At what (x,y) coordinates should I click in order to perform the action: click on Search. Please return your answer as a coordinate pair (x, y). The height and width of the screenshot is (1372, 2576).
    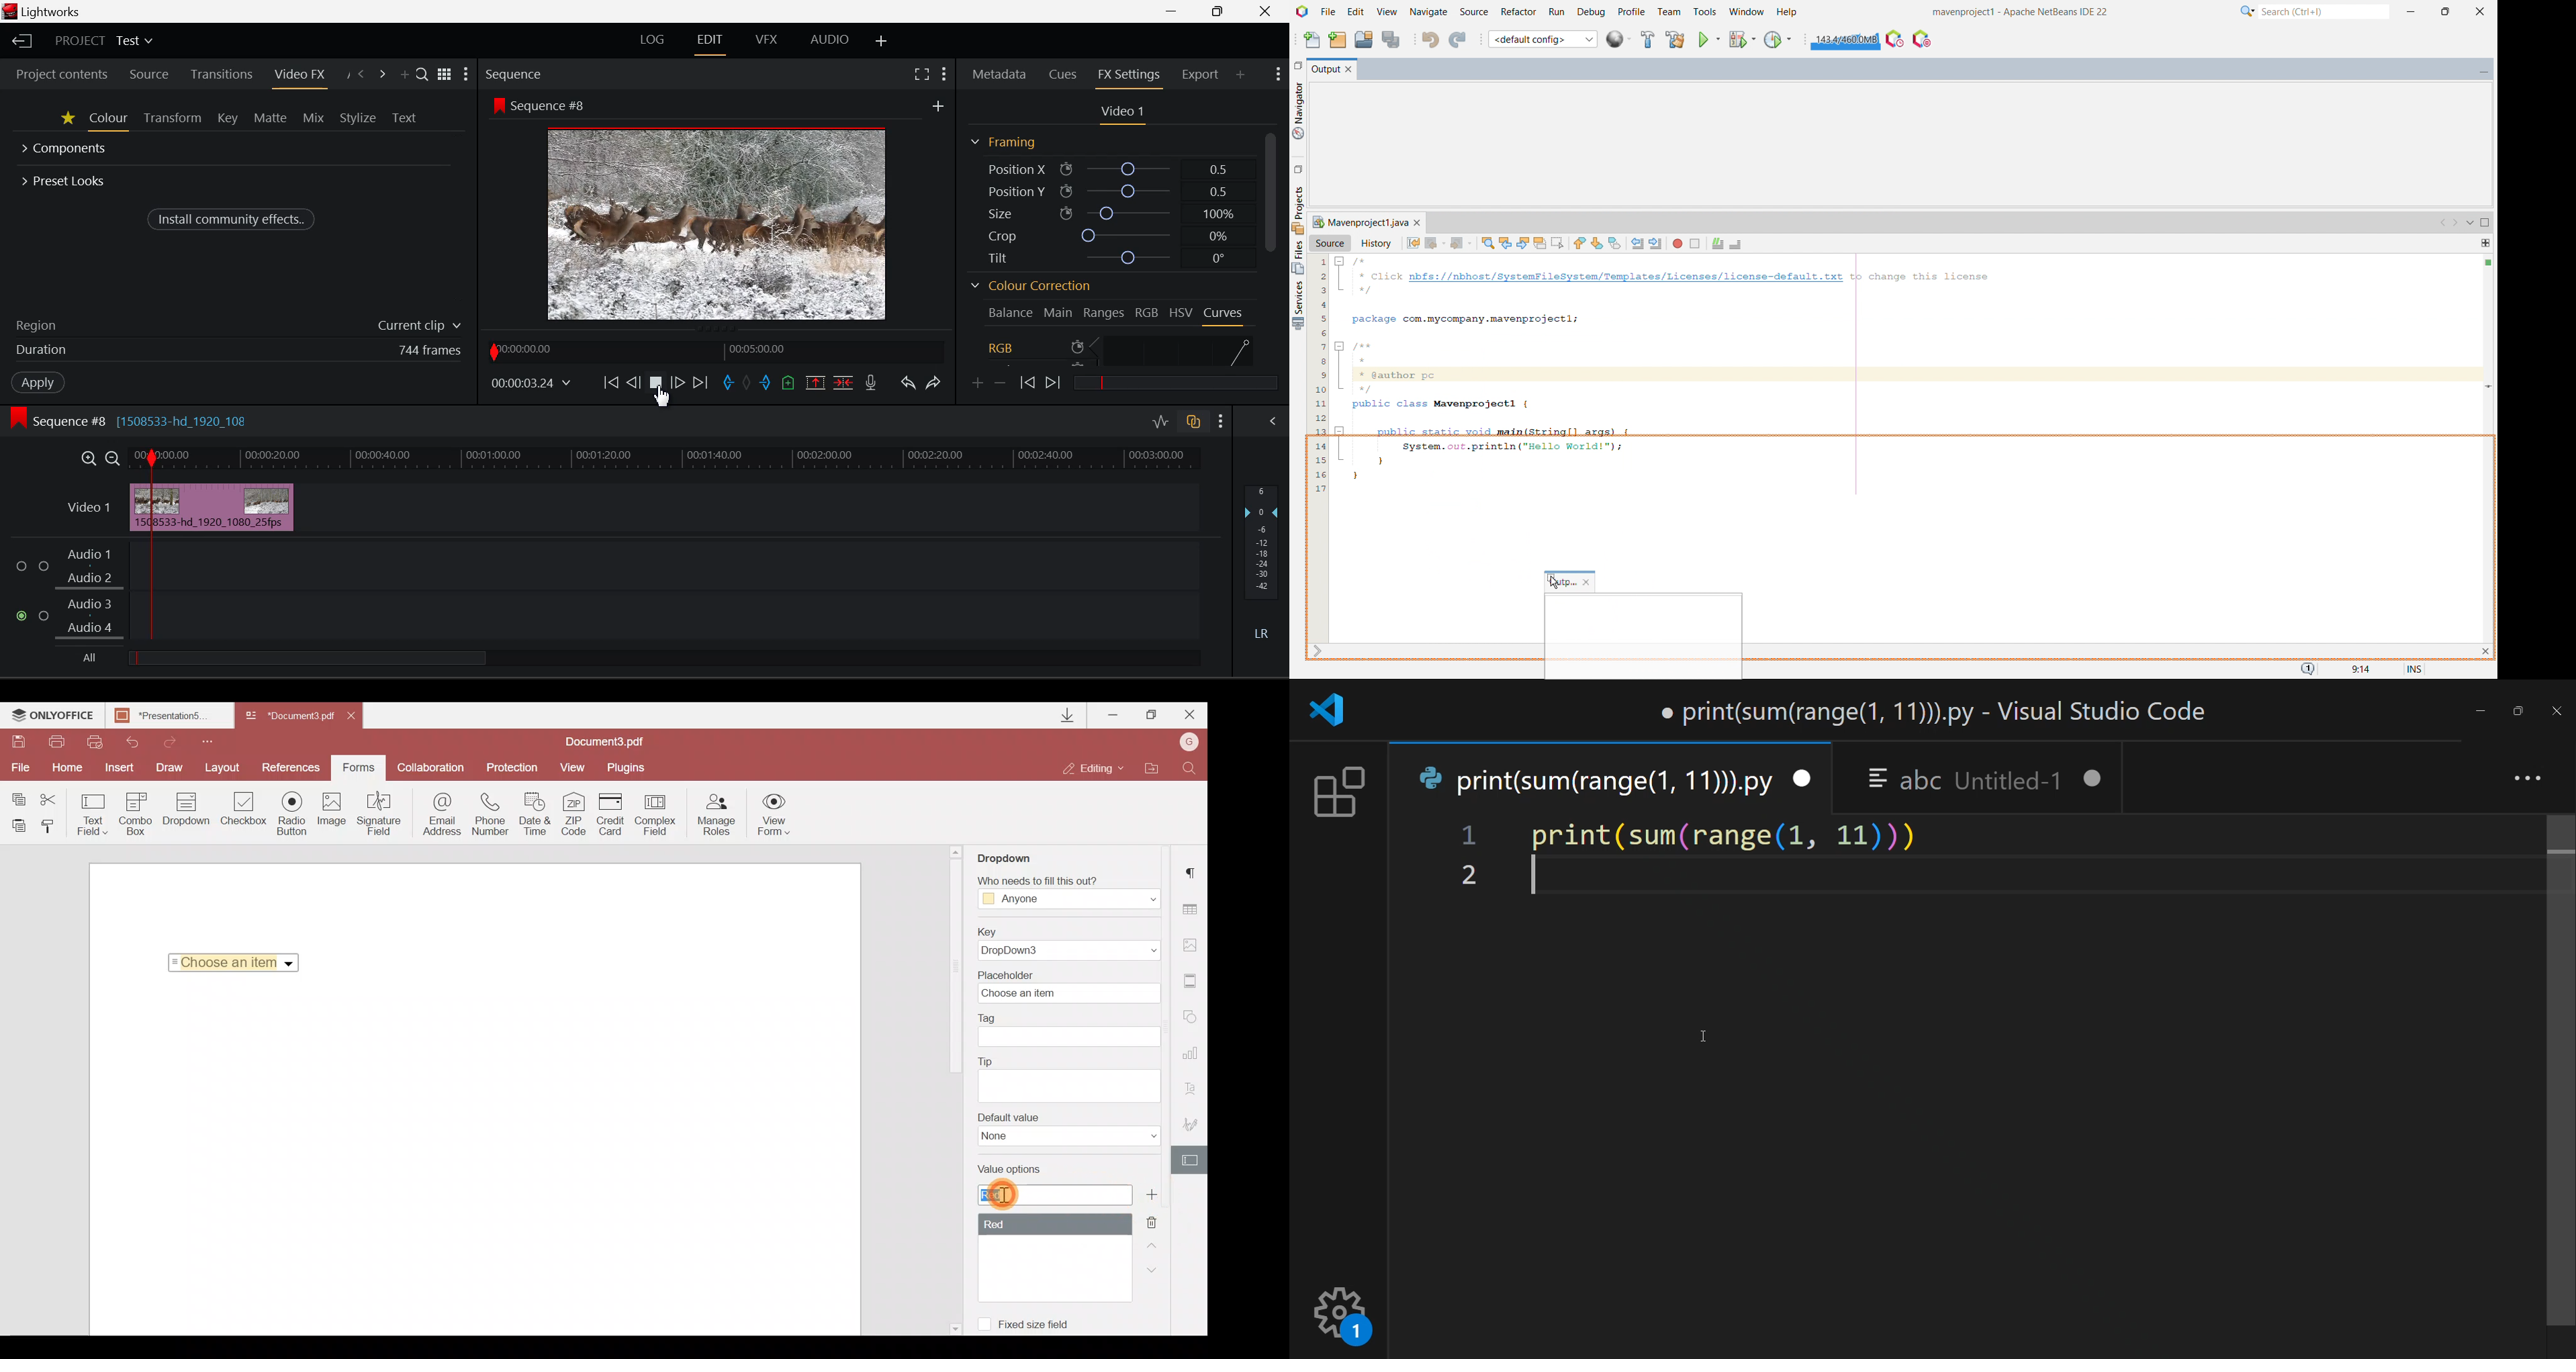
    Looking at the image, I should click on (422, 73).